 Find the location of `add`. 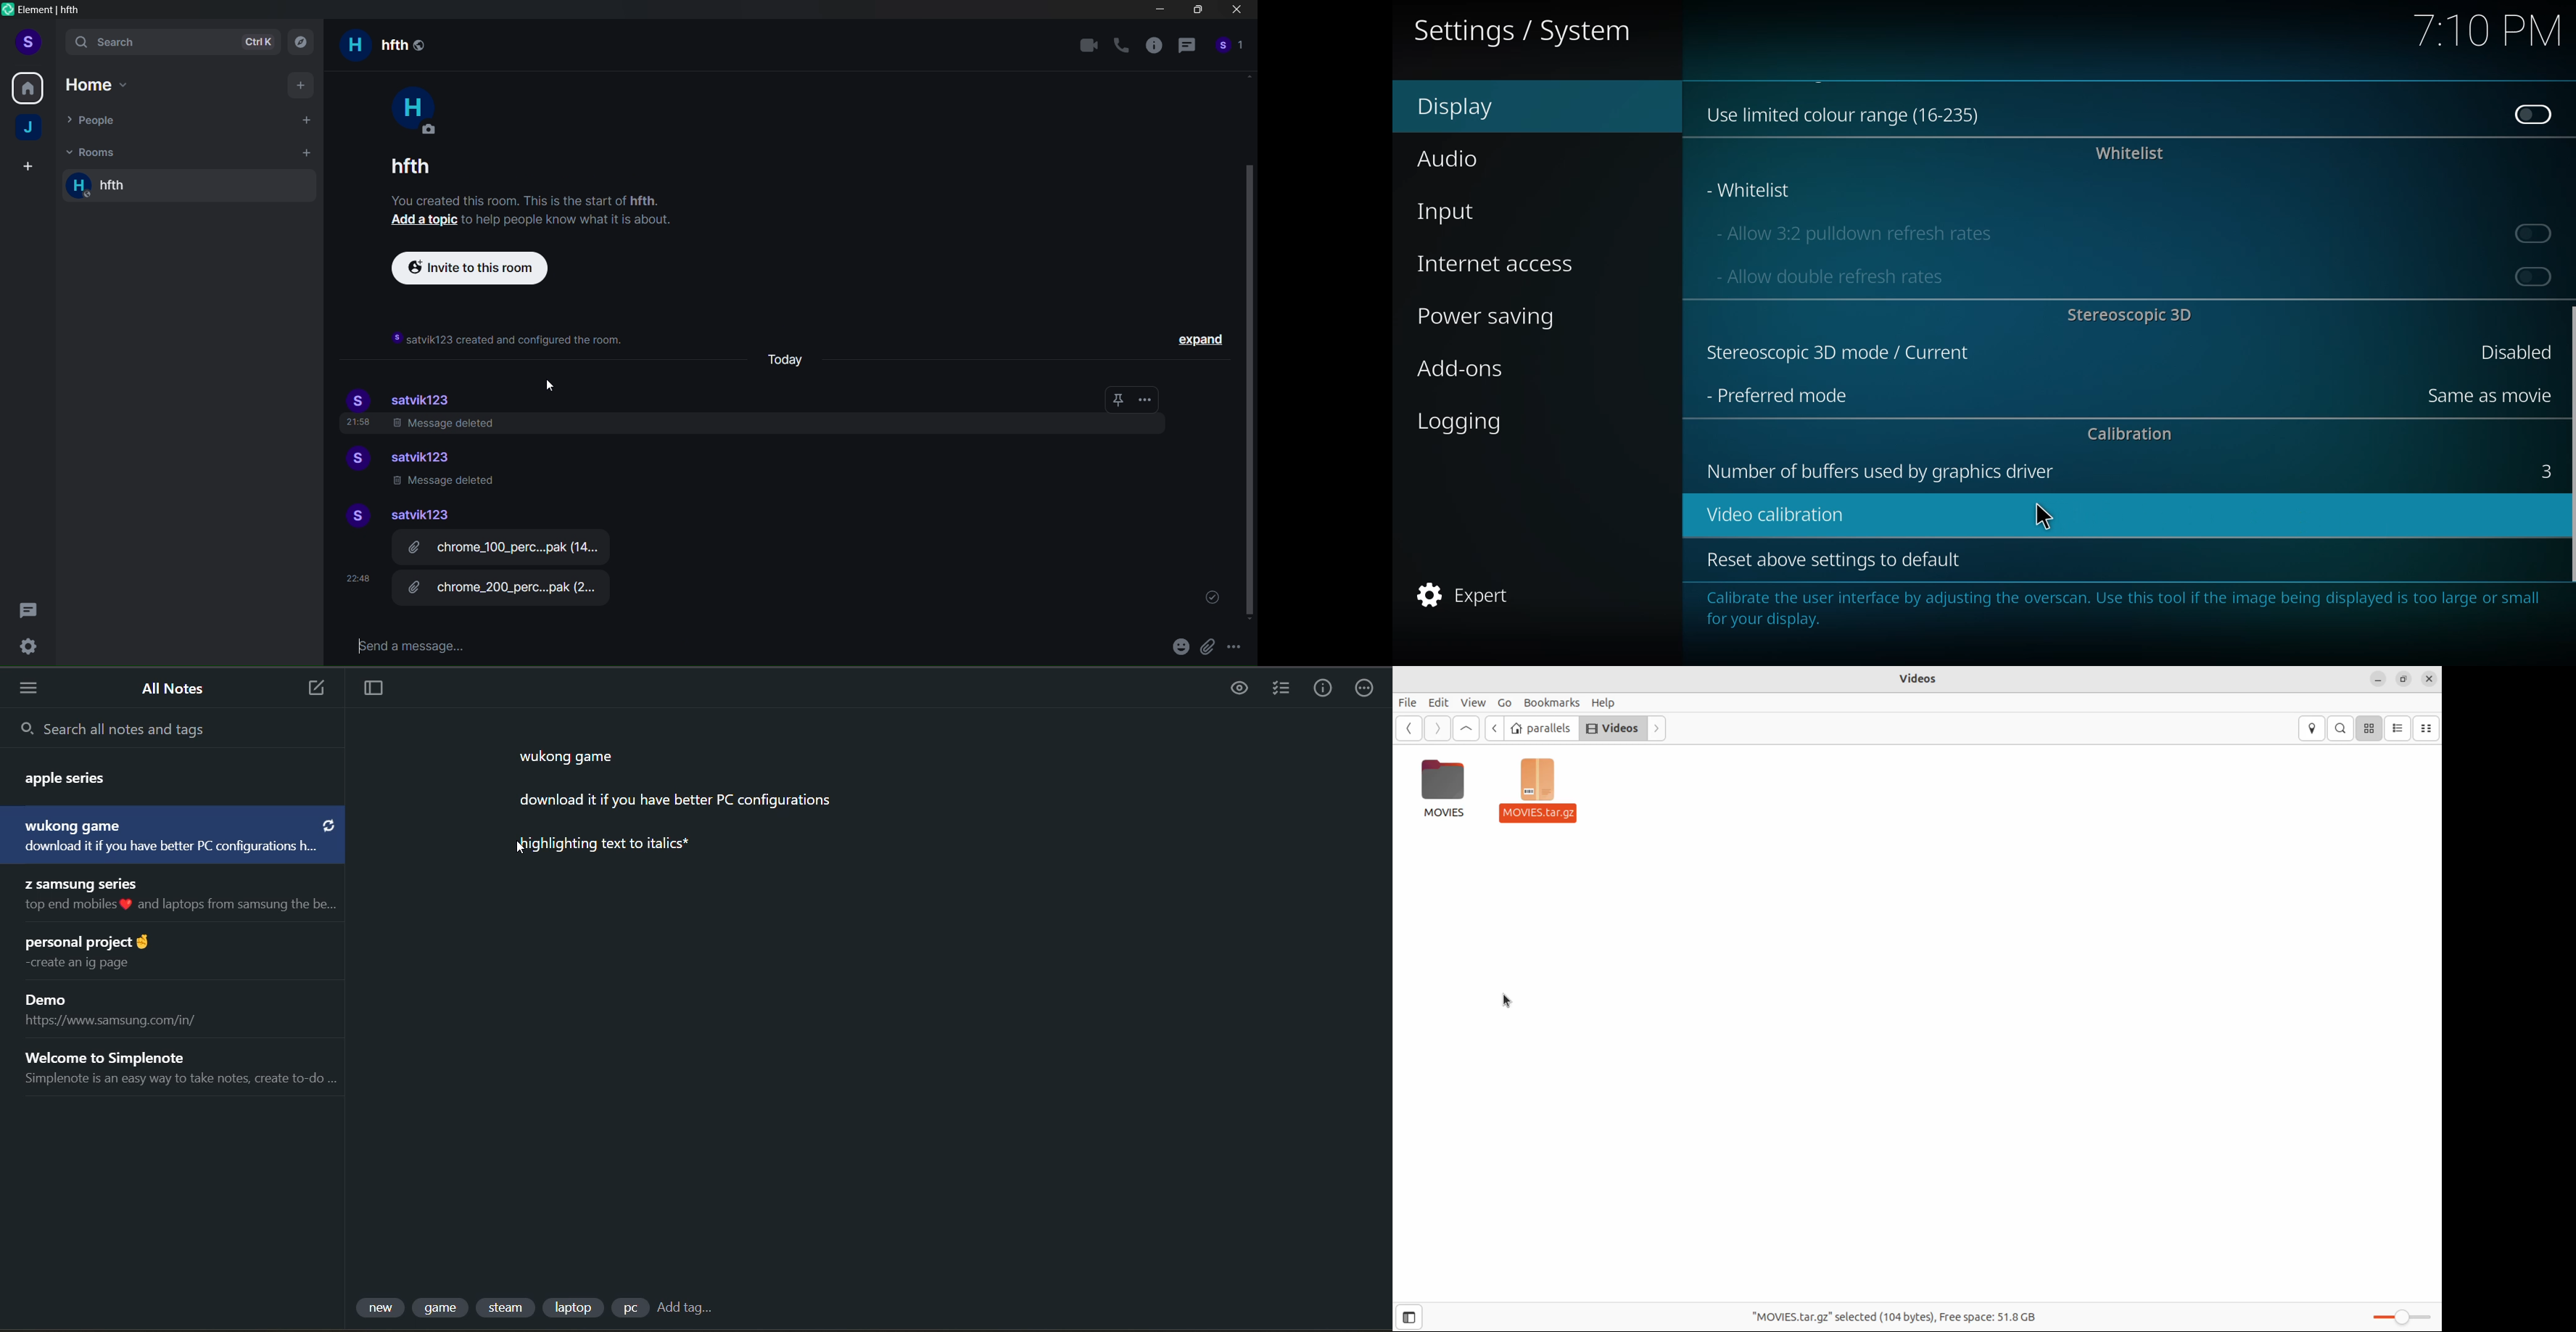

add is located at coordinates (303, 85).